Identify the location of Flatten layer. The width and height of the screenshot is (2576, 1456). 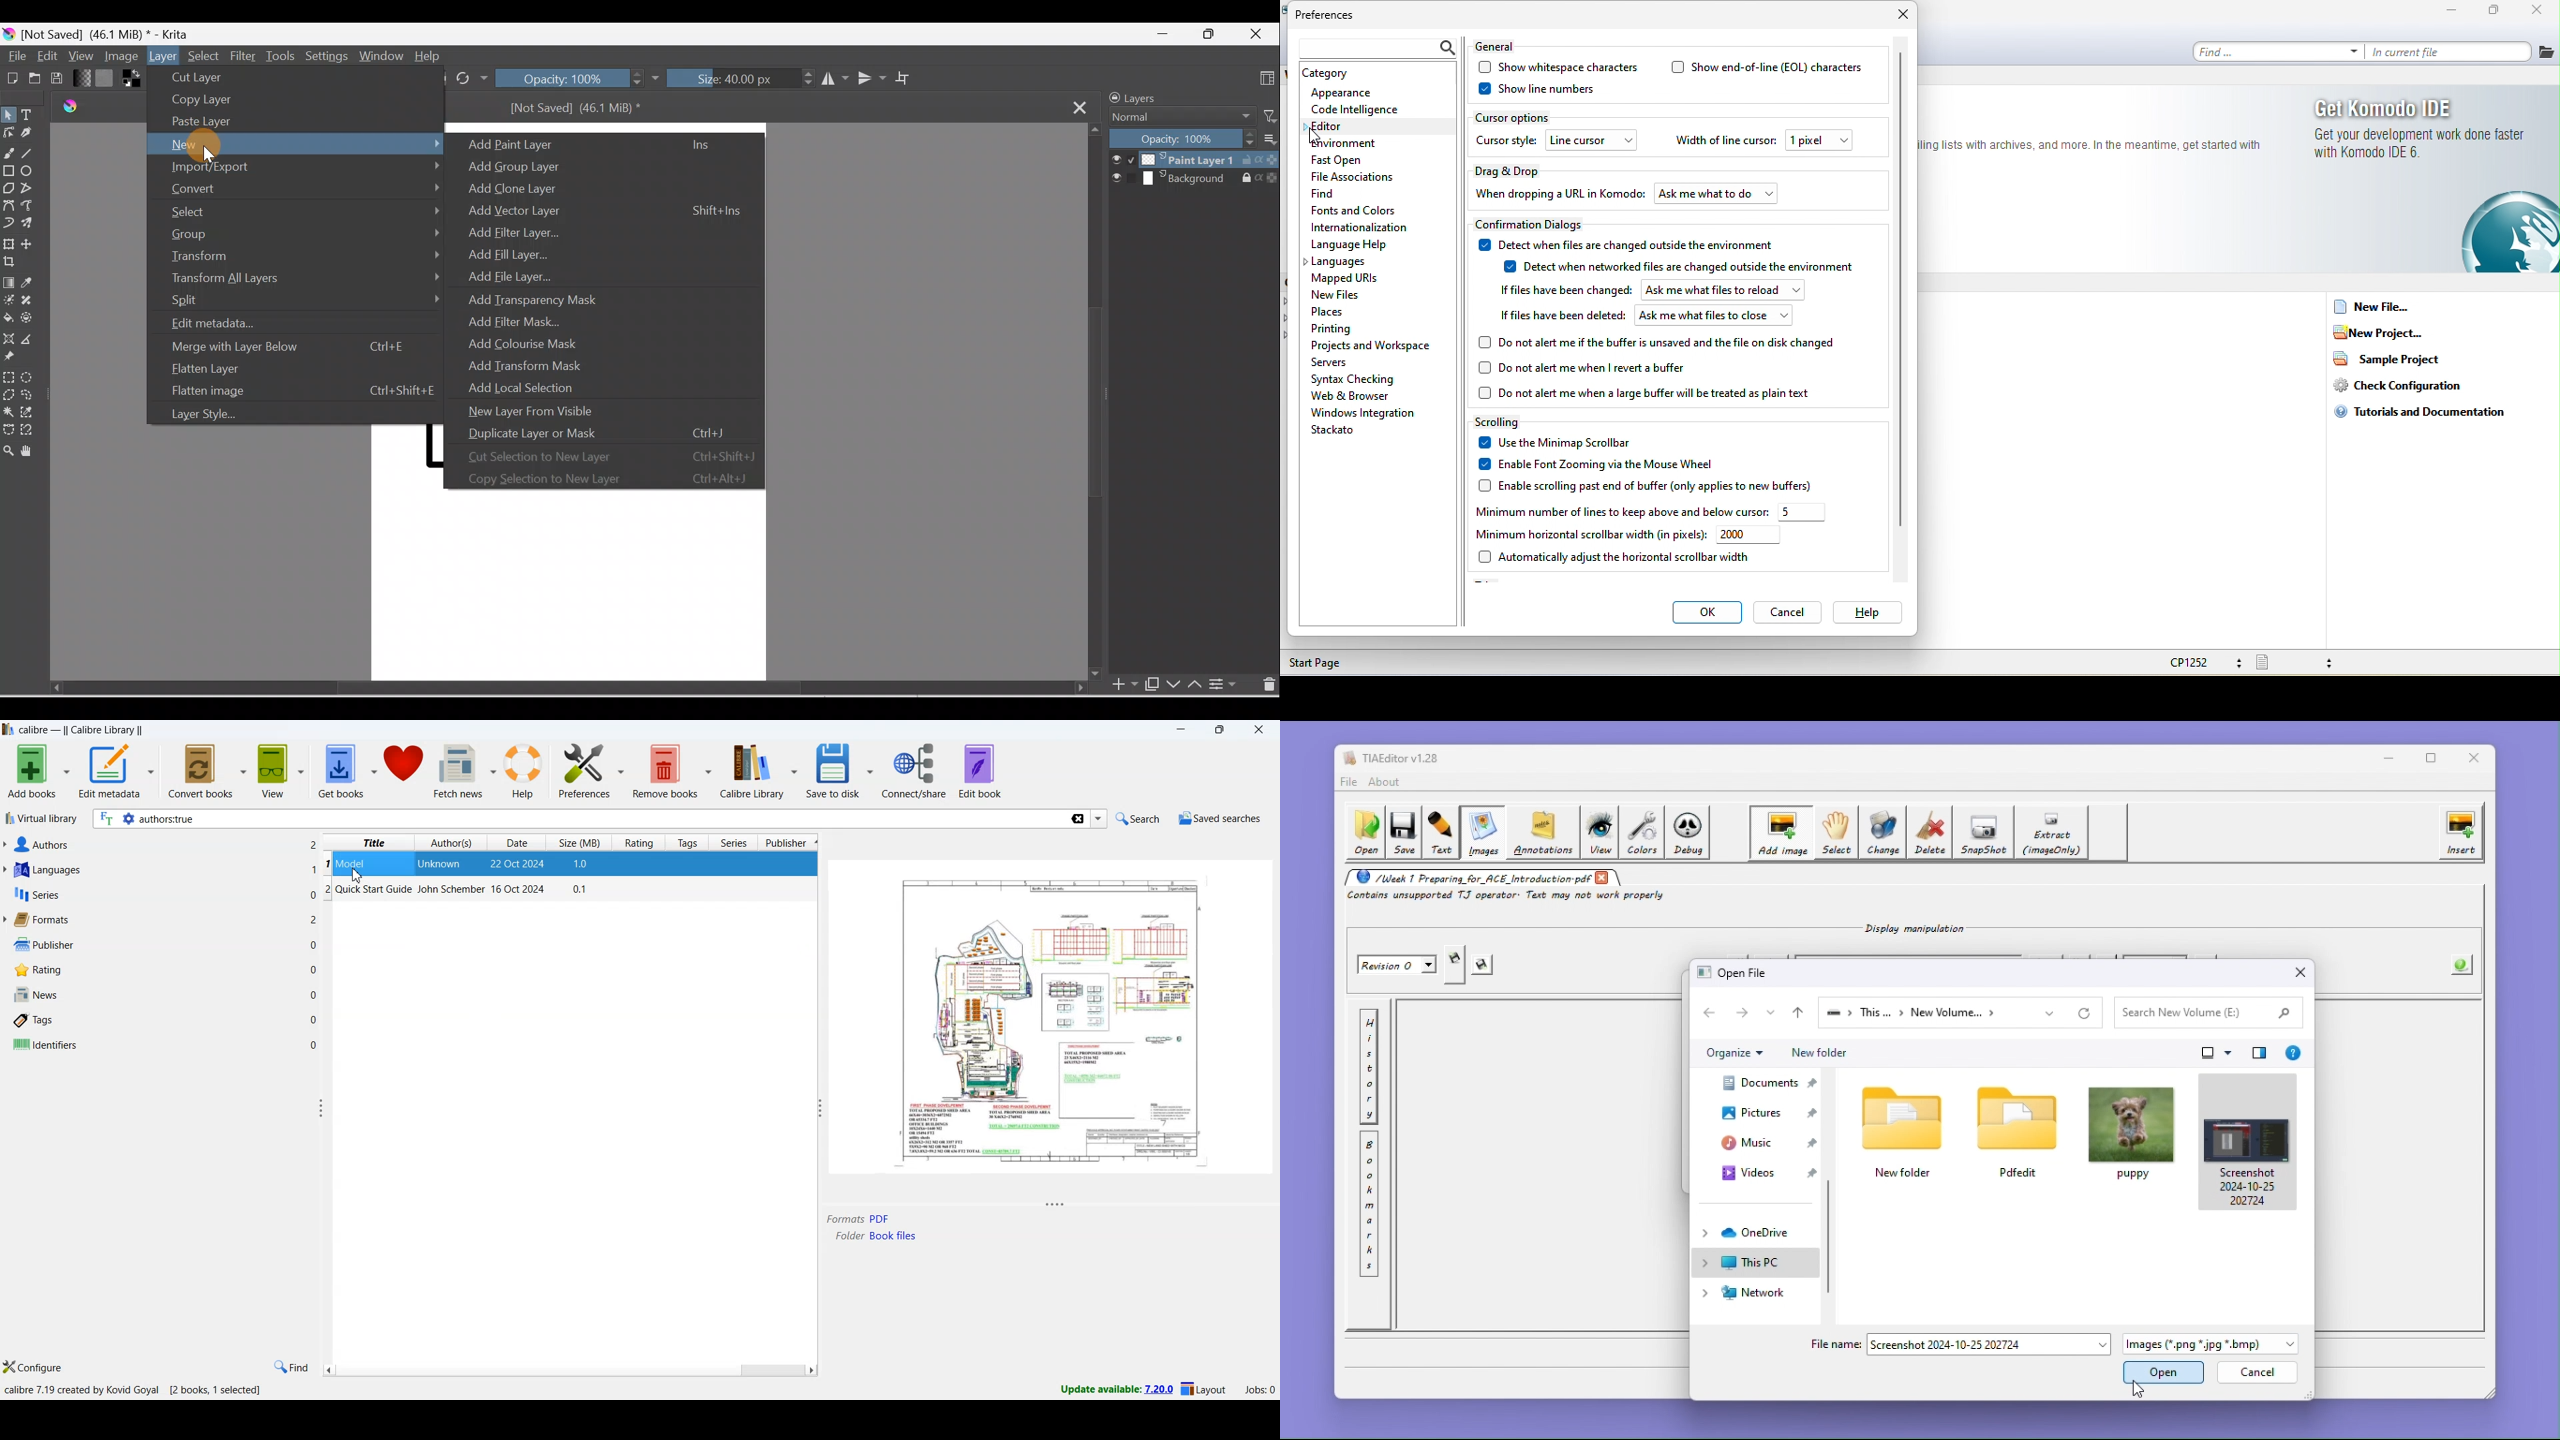
(286, 371).